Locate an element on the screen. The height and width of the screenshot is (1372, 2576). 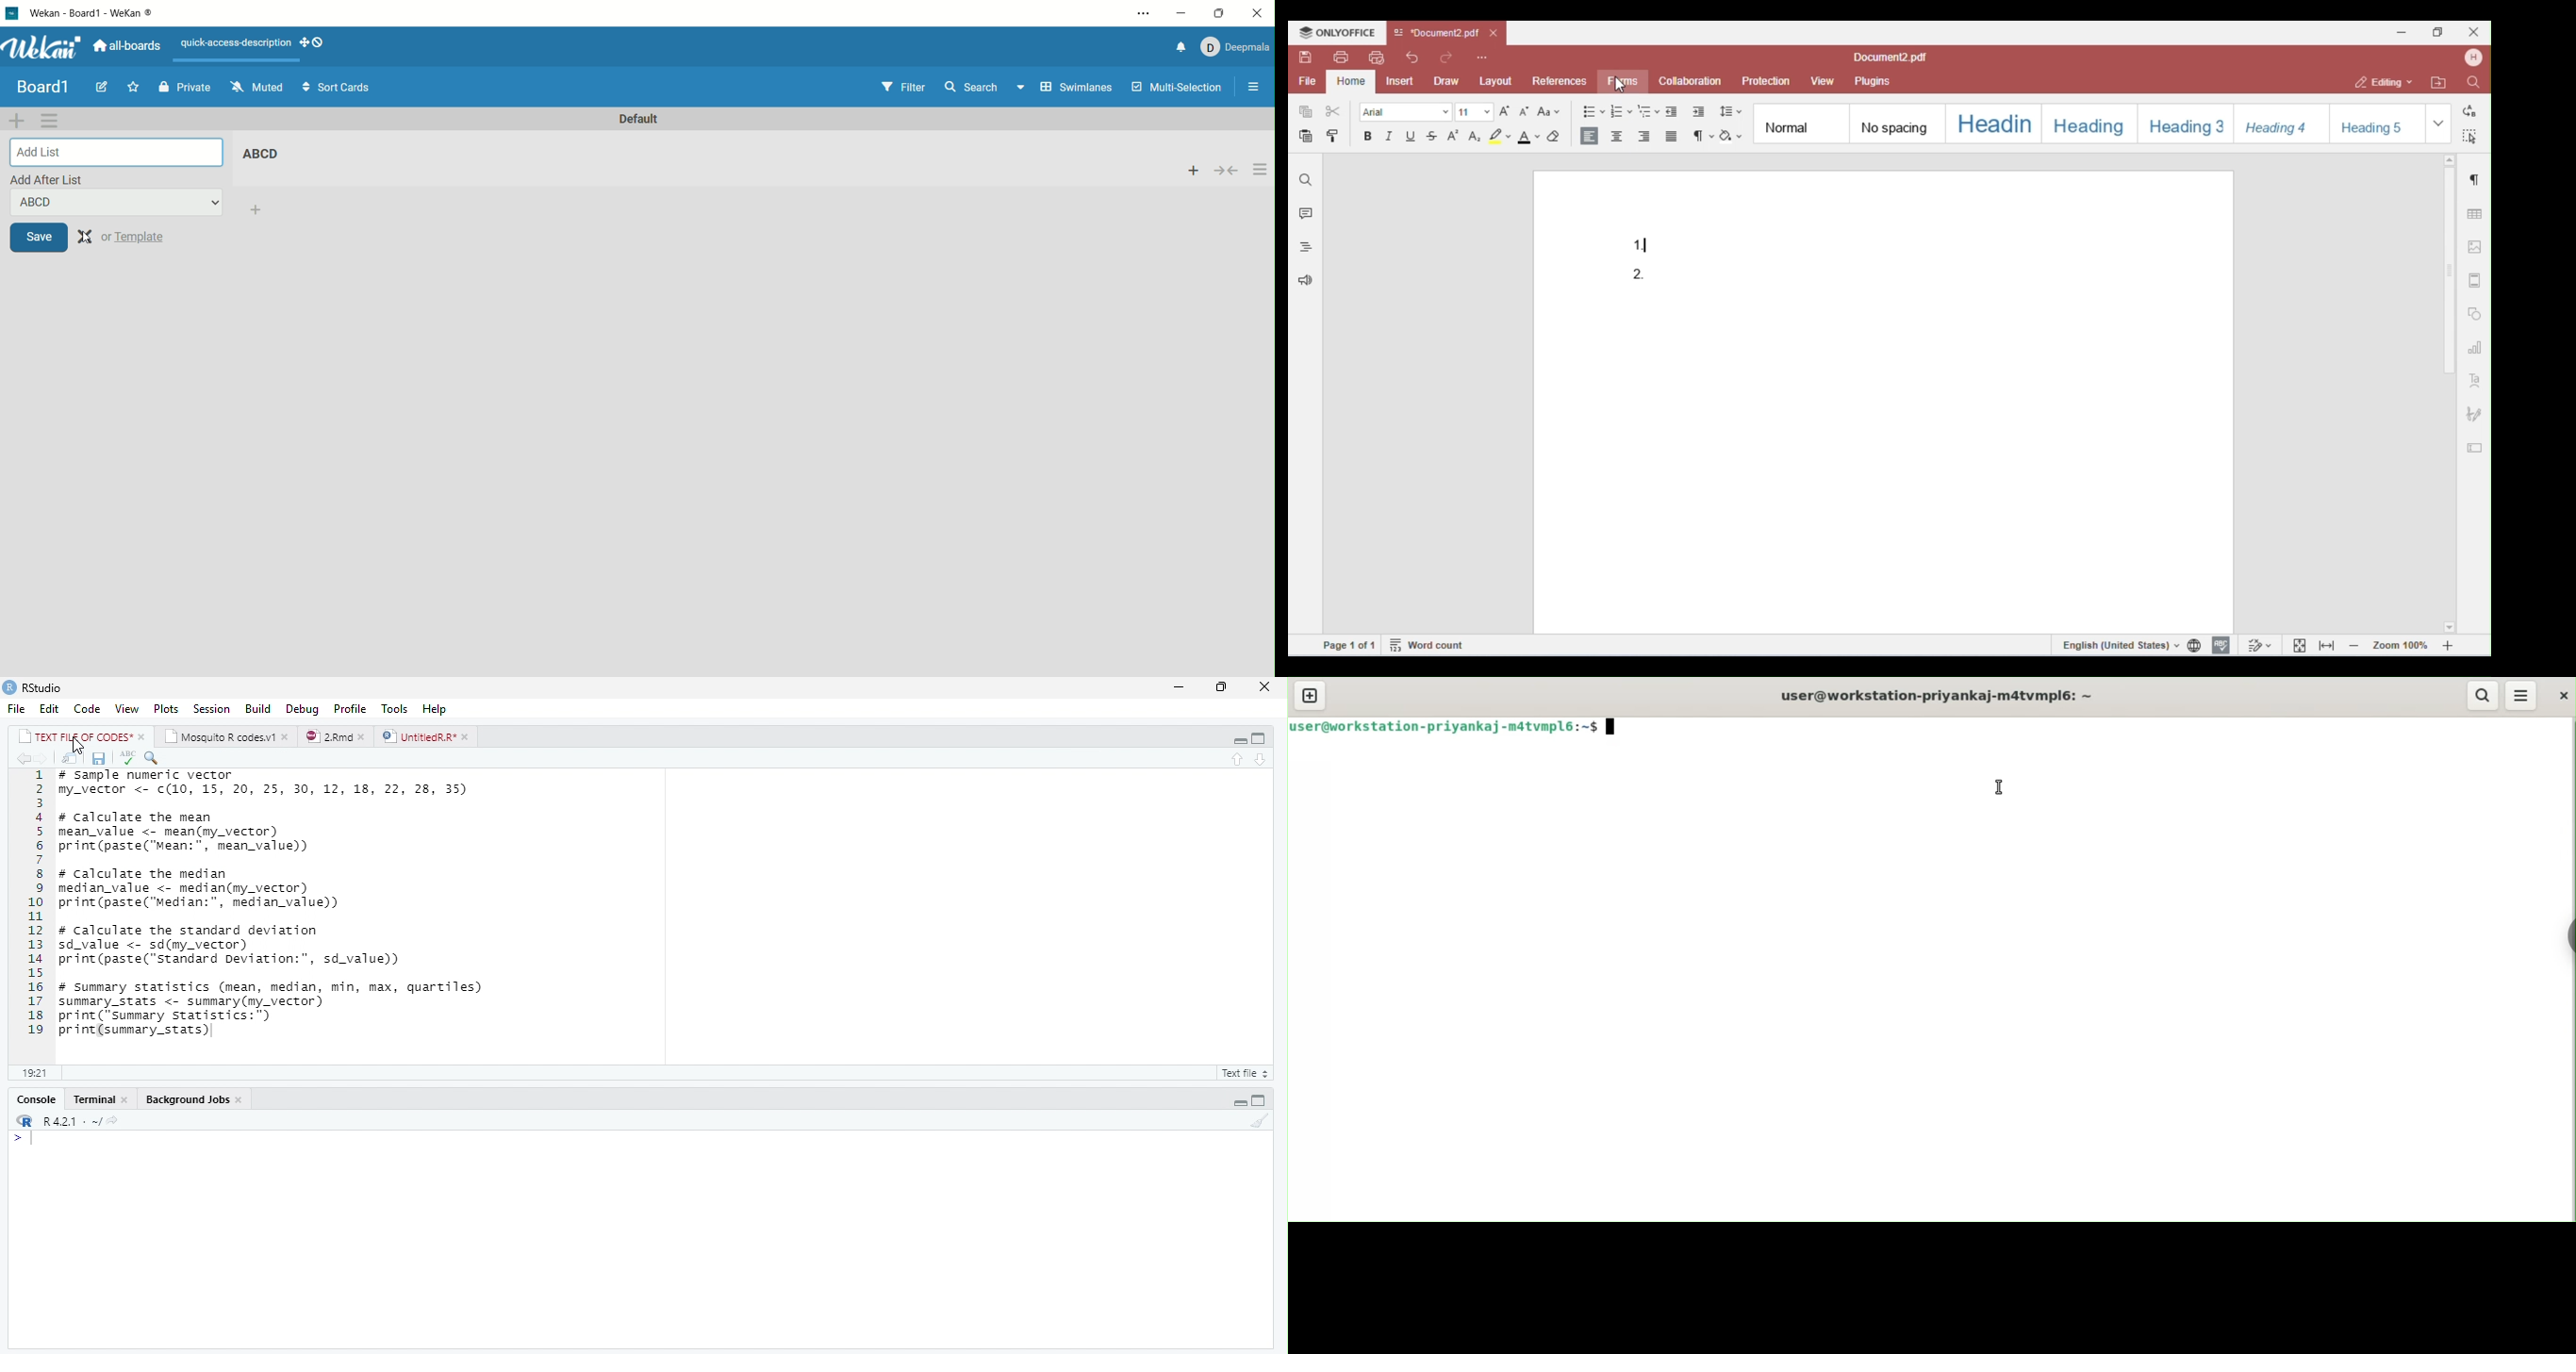
code is located at coordinates (88, 708).